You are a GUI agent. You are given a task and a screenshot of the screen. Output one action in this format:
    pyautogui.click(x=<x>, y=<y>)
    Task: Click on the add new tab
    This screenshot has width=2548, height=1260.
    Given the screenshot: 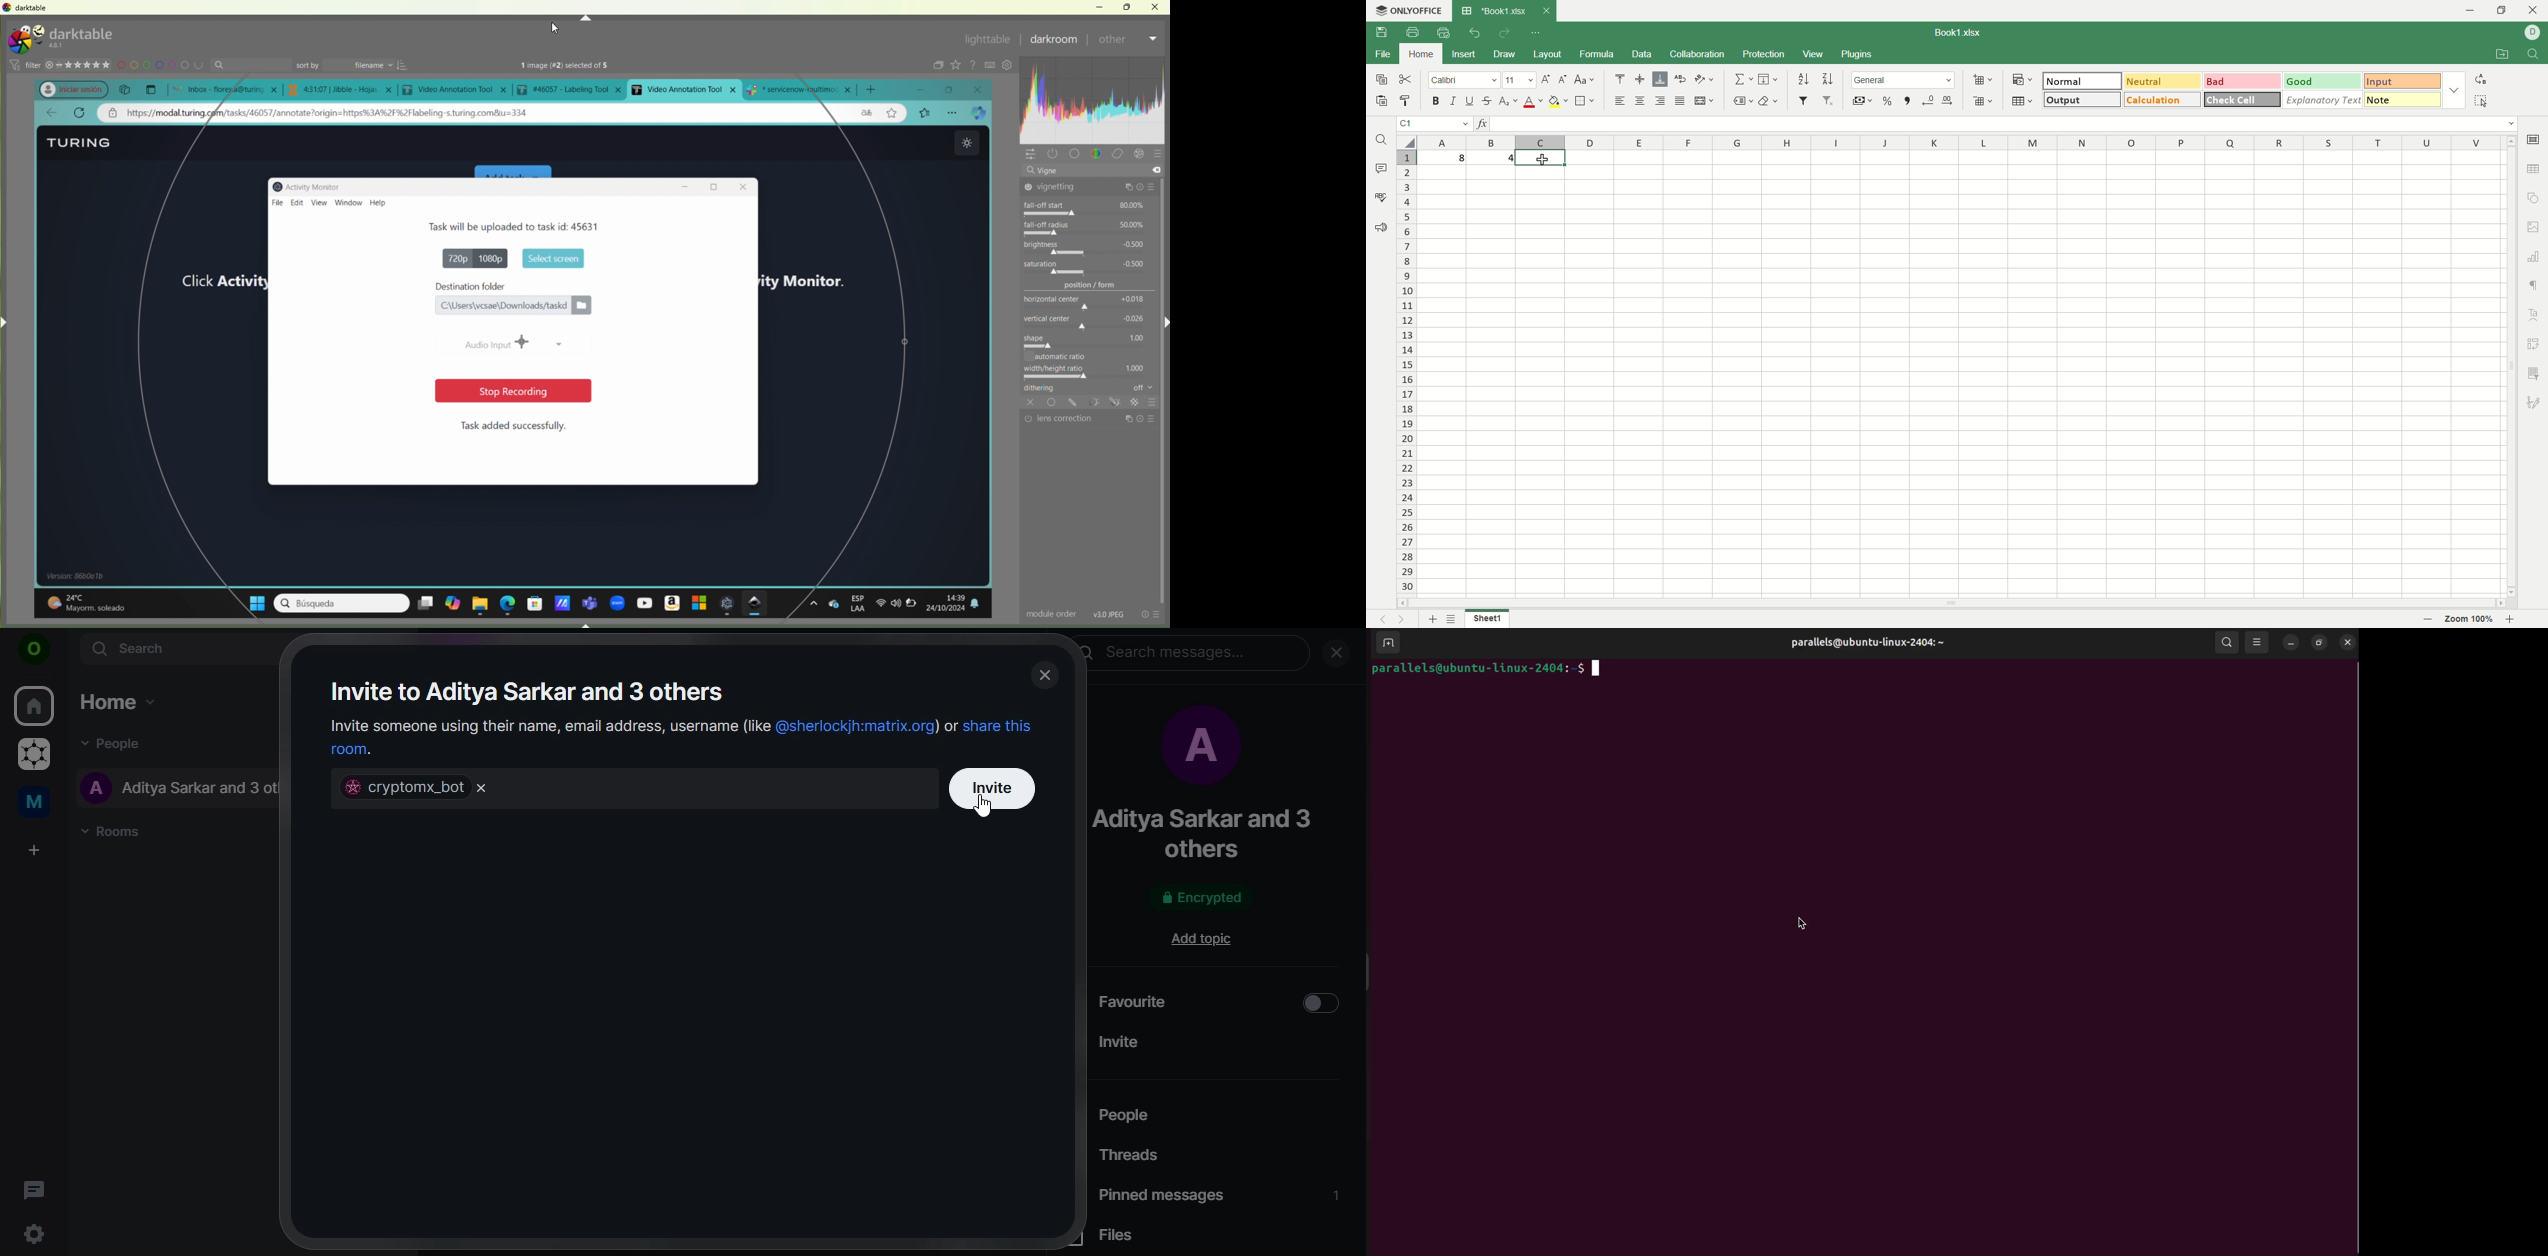 What is the action you would take?
    pyautogui.click(x=876, y=87)
    